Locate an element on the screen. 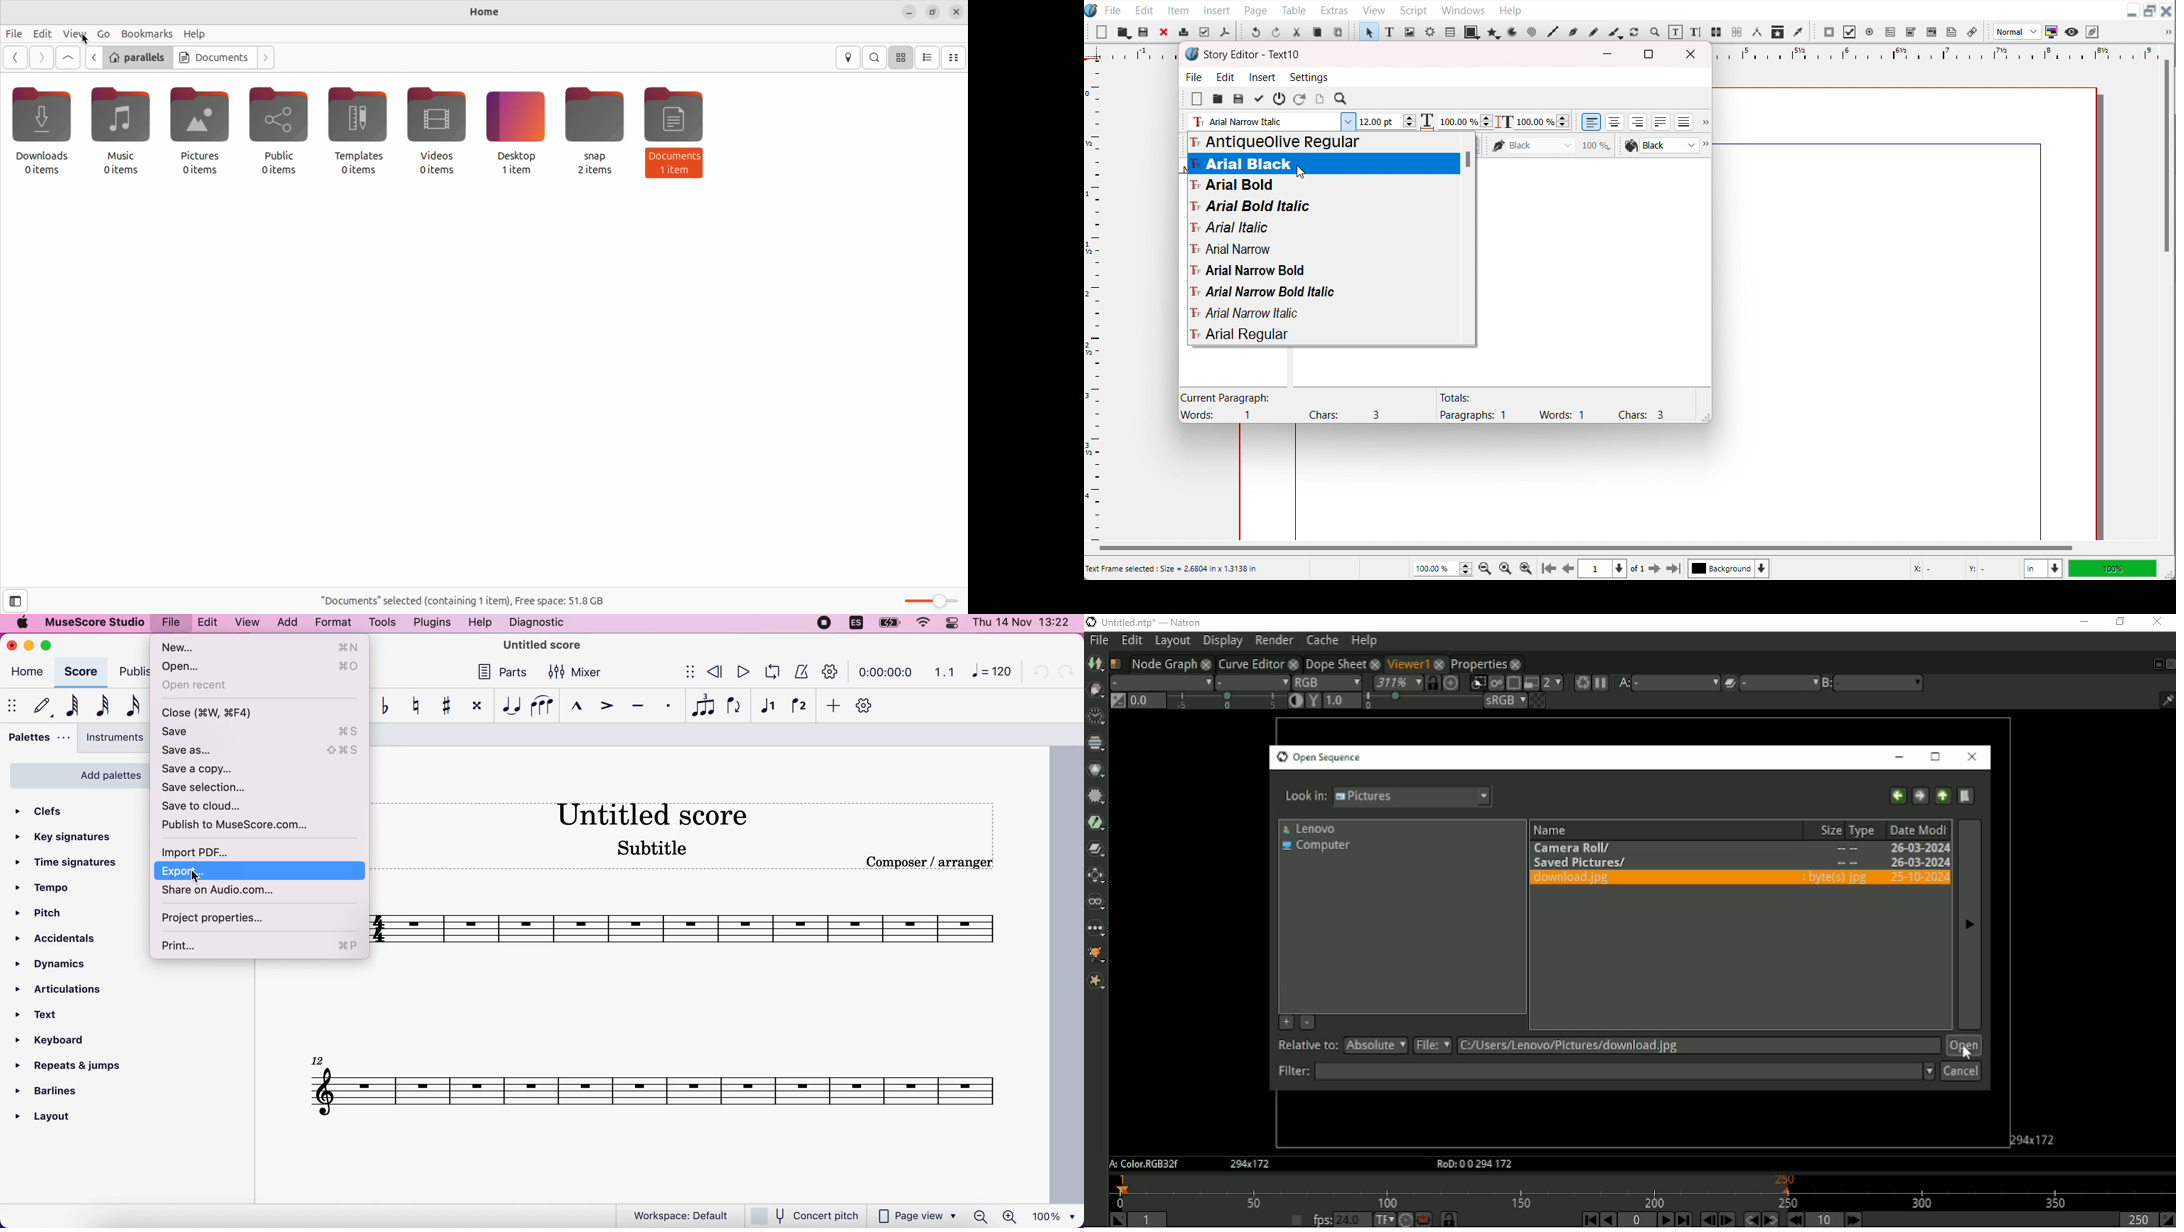  Minimize is located at coordinates (2132, 11).